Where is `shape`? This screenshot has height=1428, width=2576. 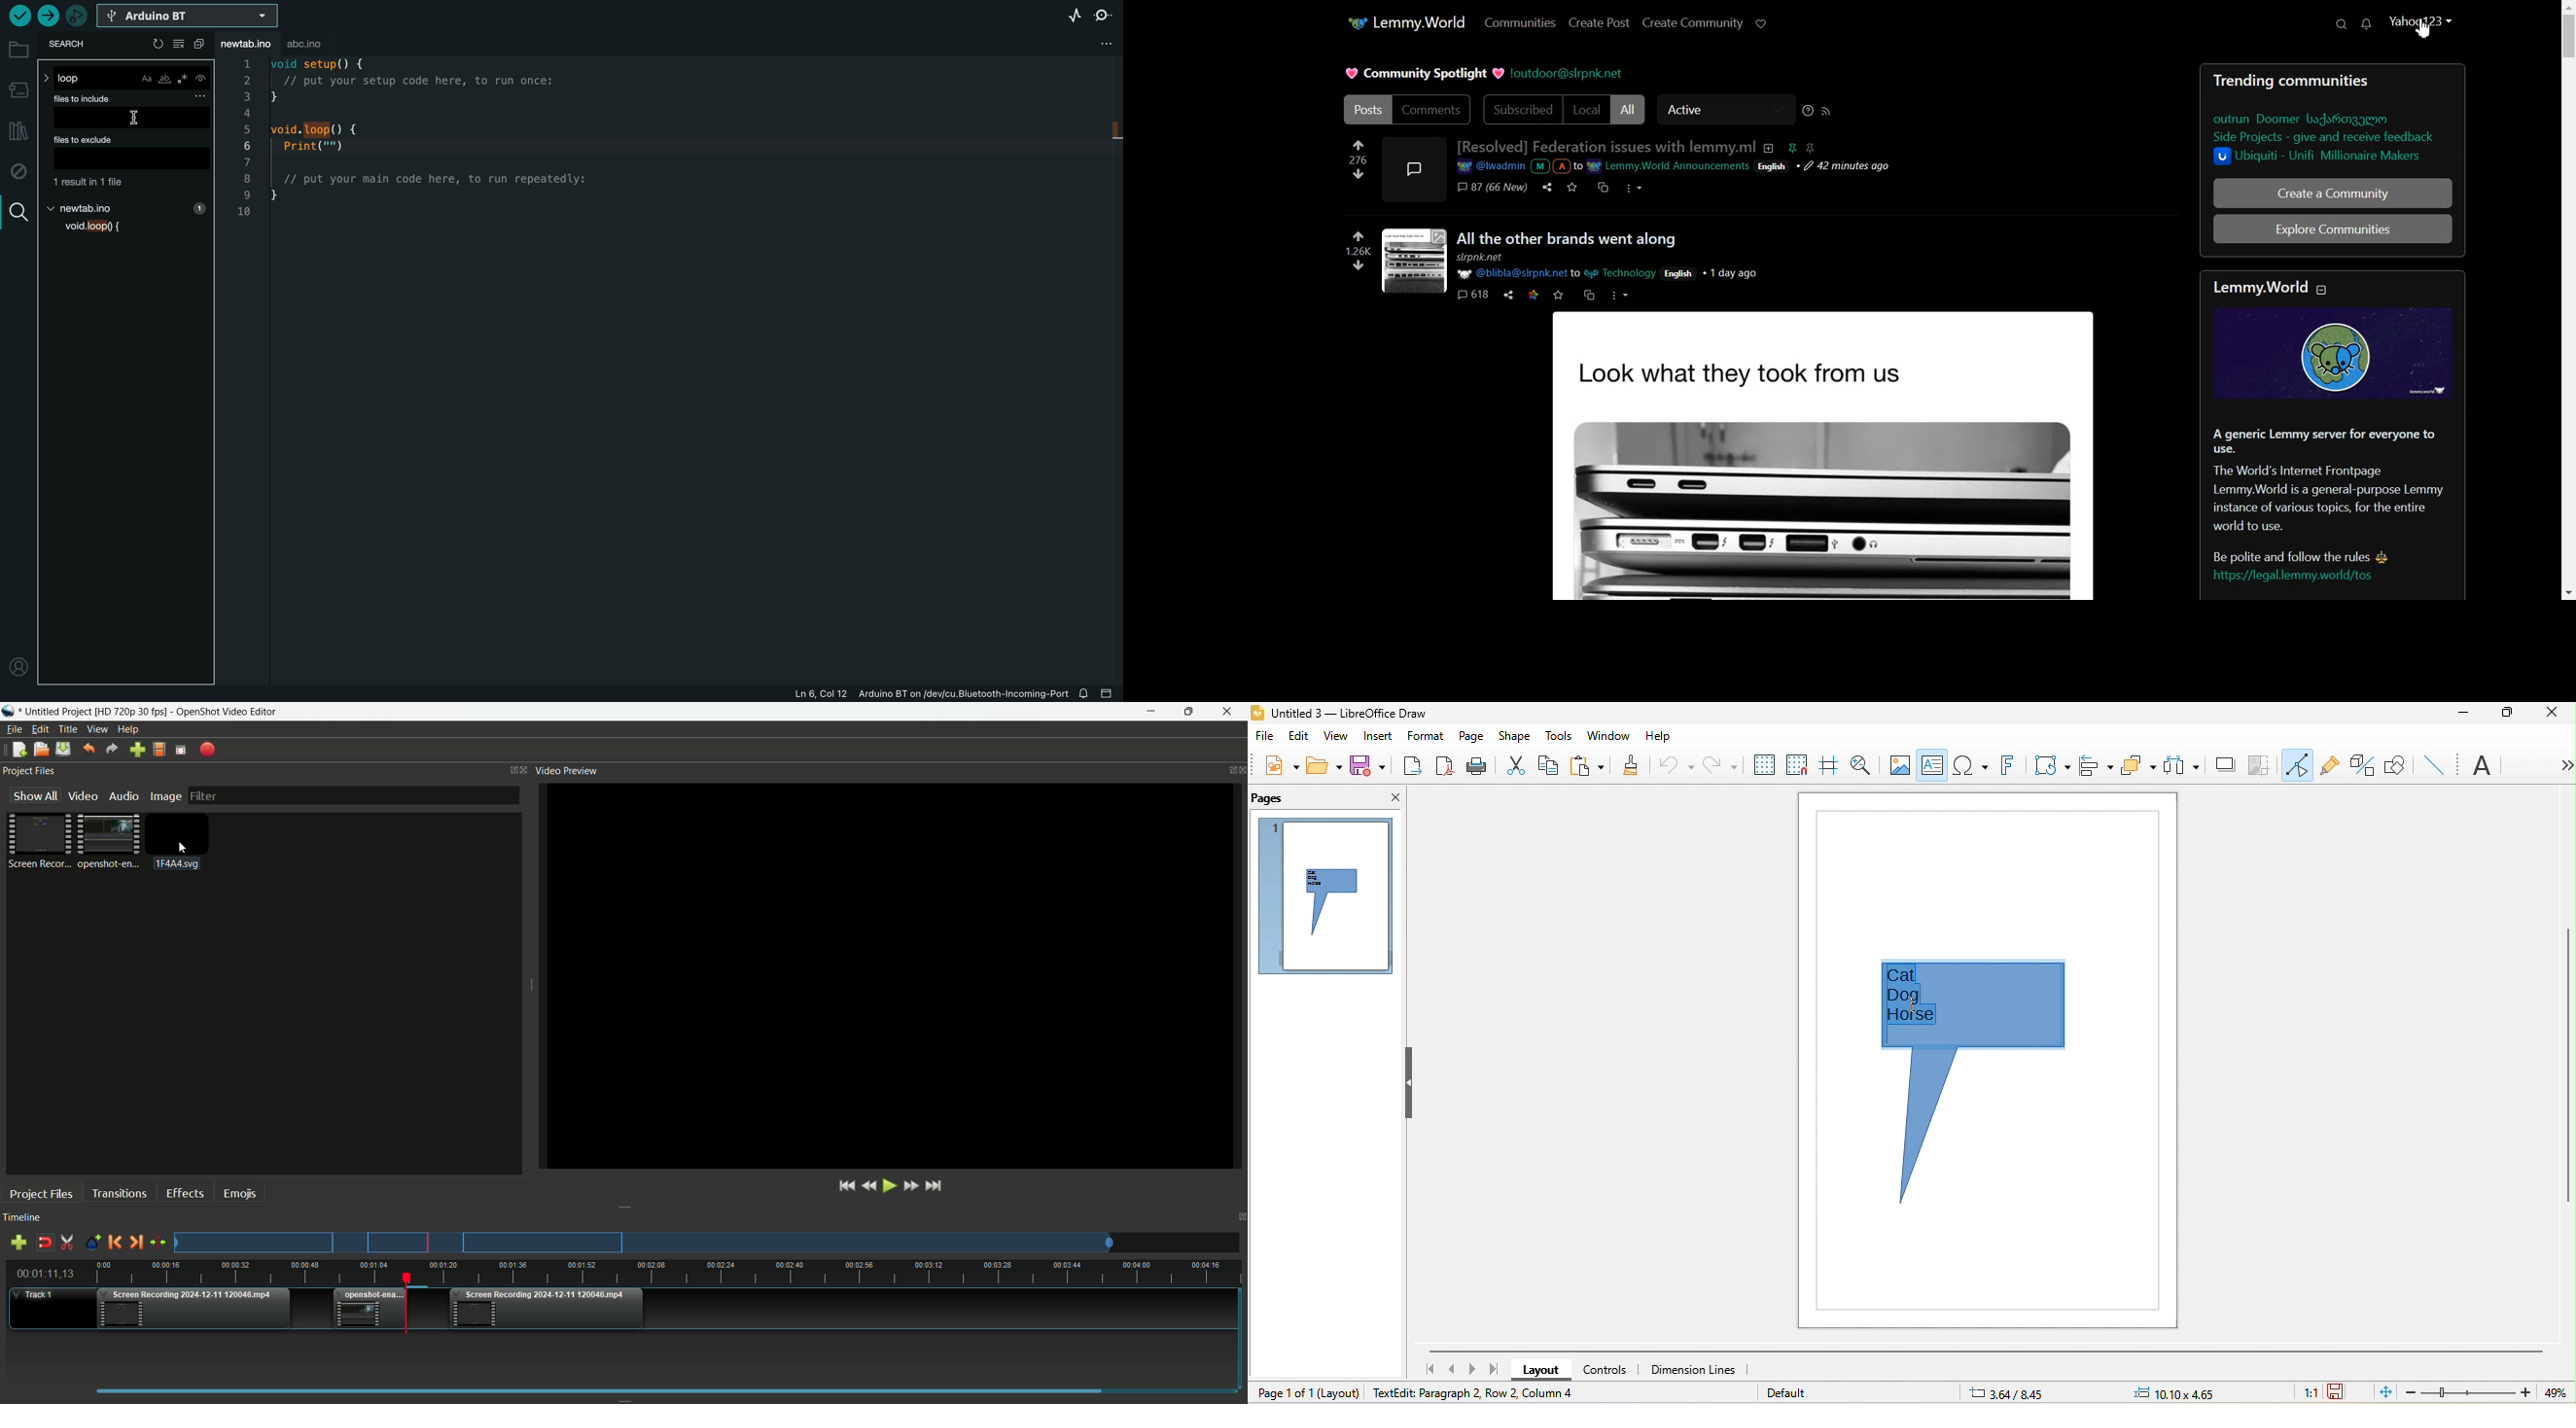 shape is located at coordinates (1516, 736).